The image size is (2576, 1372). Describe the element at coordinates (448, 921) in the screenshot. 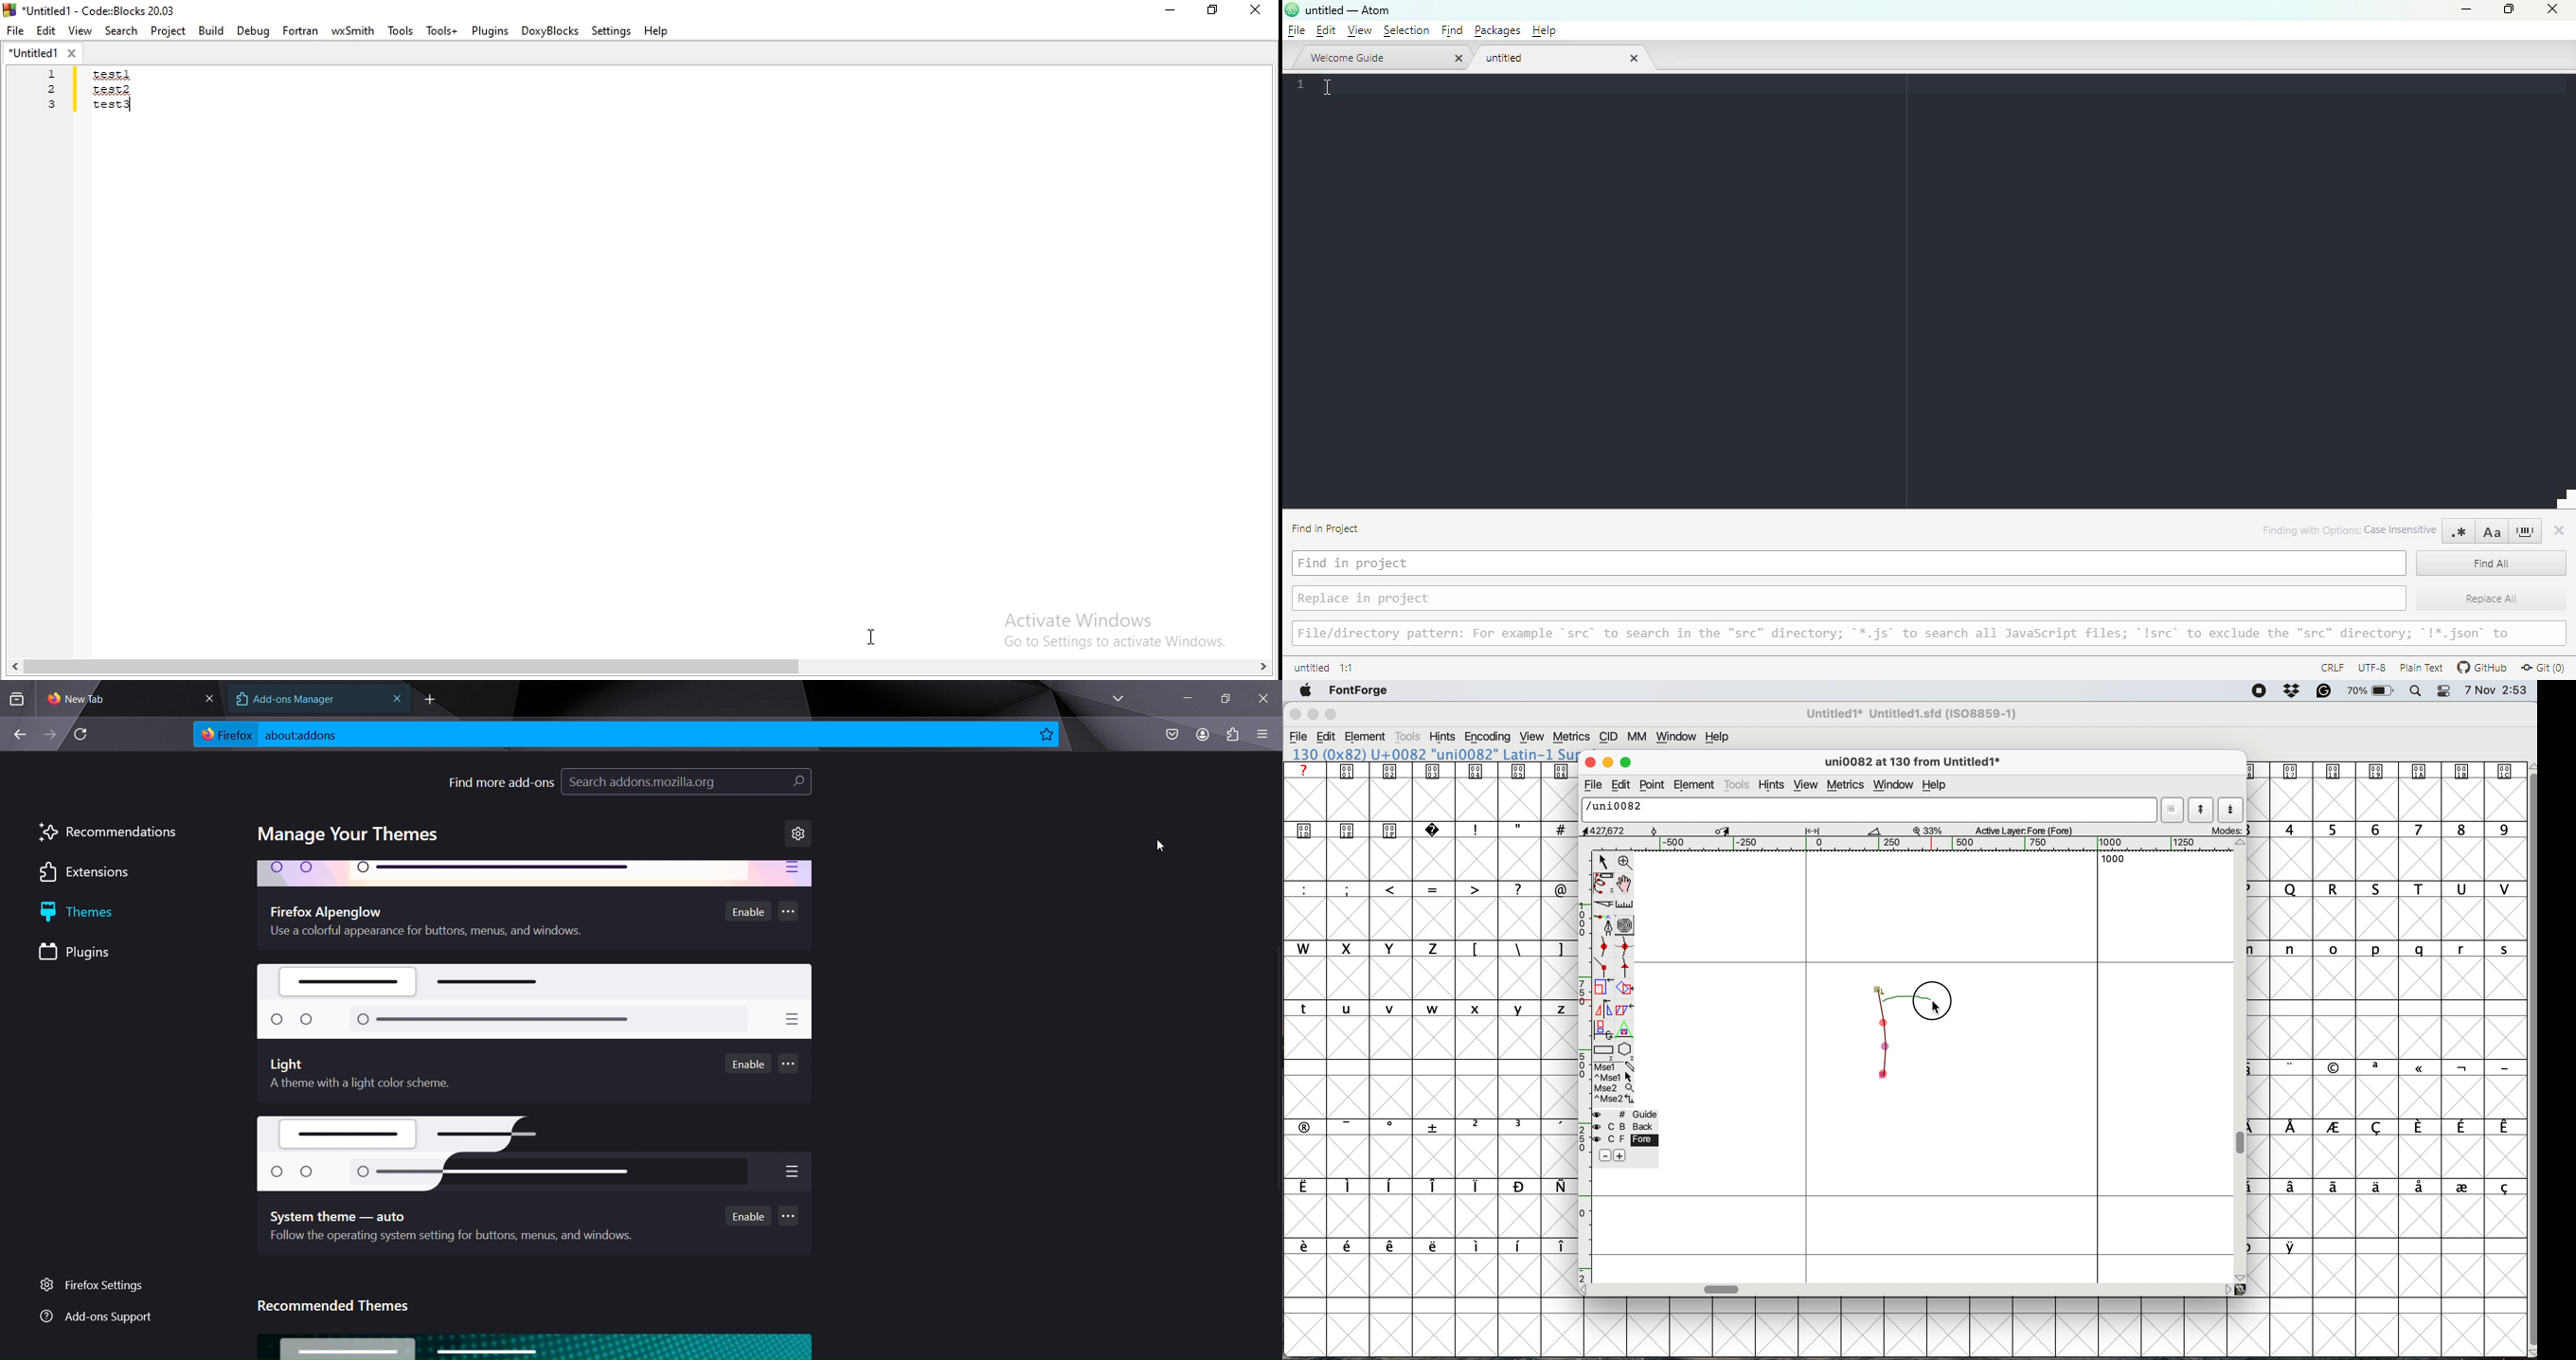

I see `firefox alpenglow- use a colorful appearance for buttons, menus and windows` at that location.